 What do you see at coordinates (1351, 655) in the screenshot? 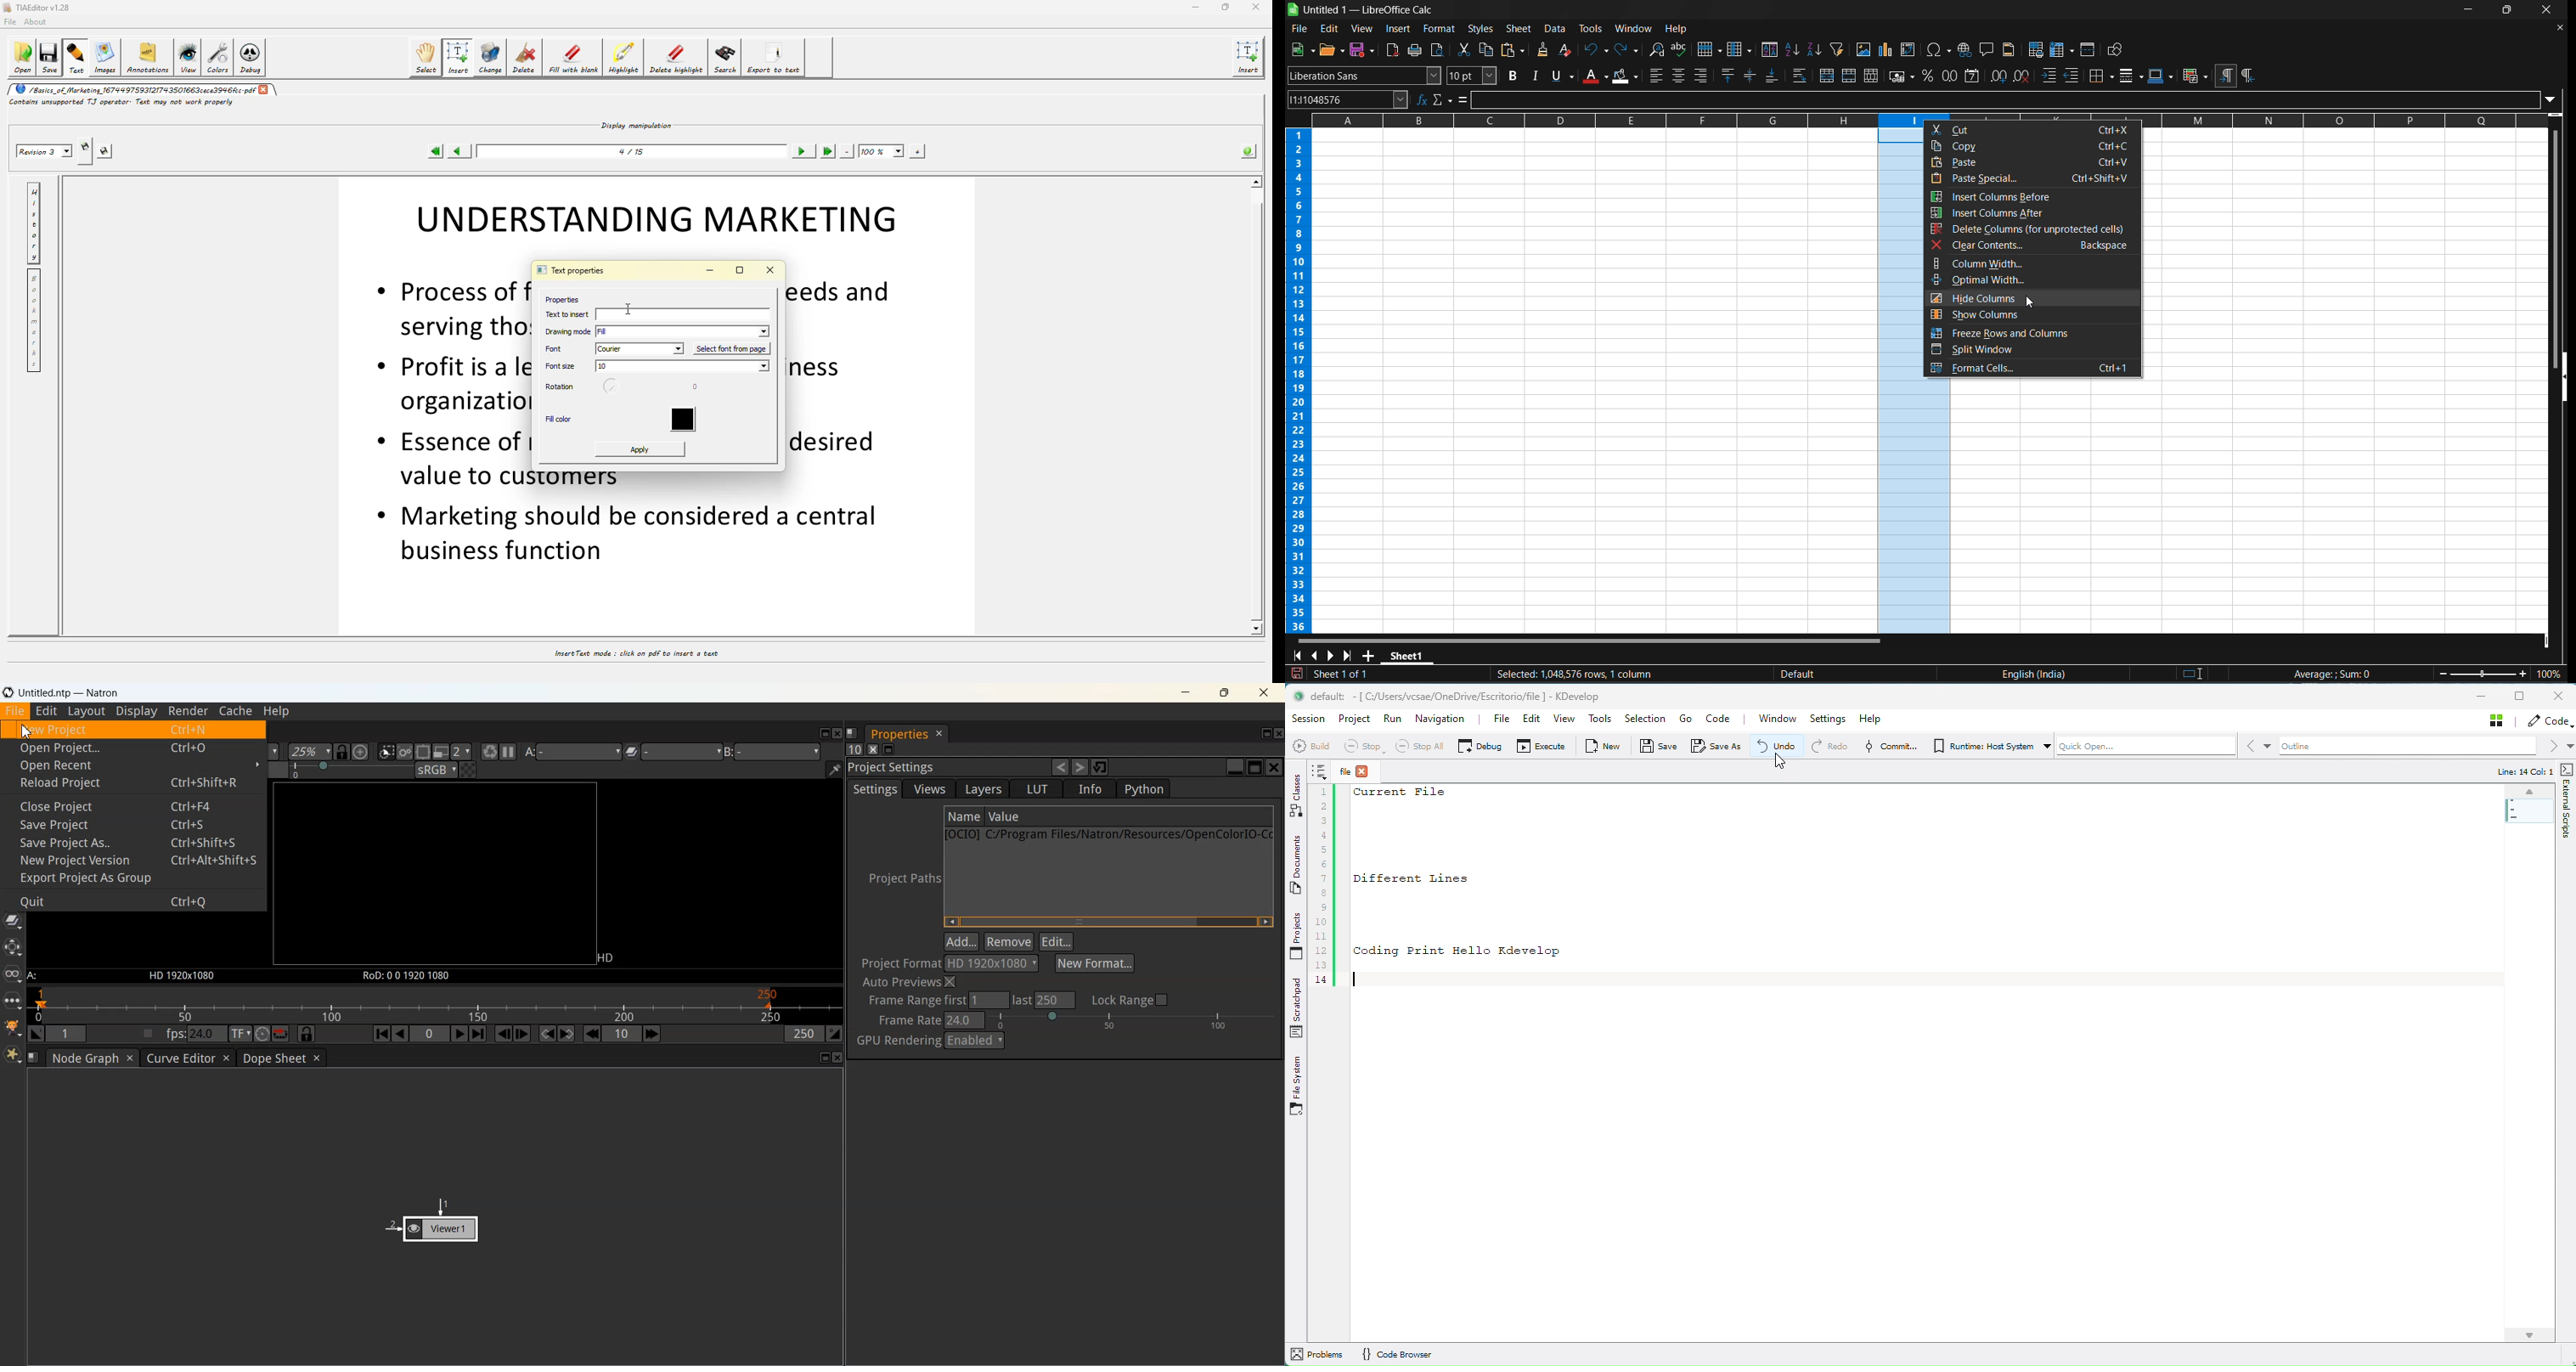
I see `scroll to last sheet` at bounding box center [1351, 655].